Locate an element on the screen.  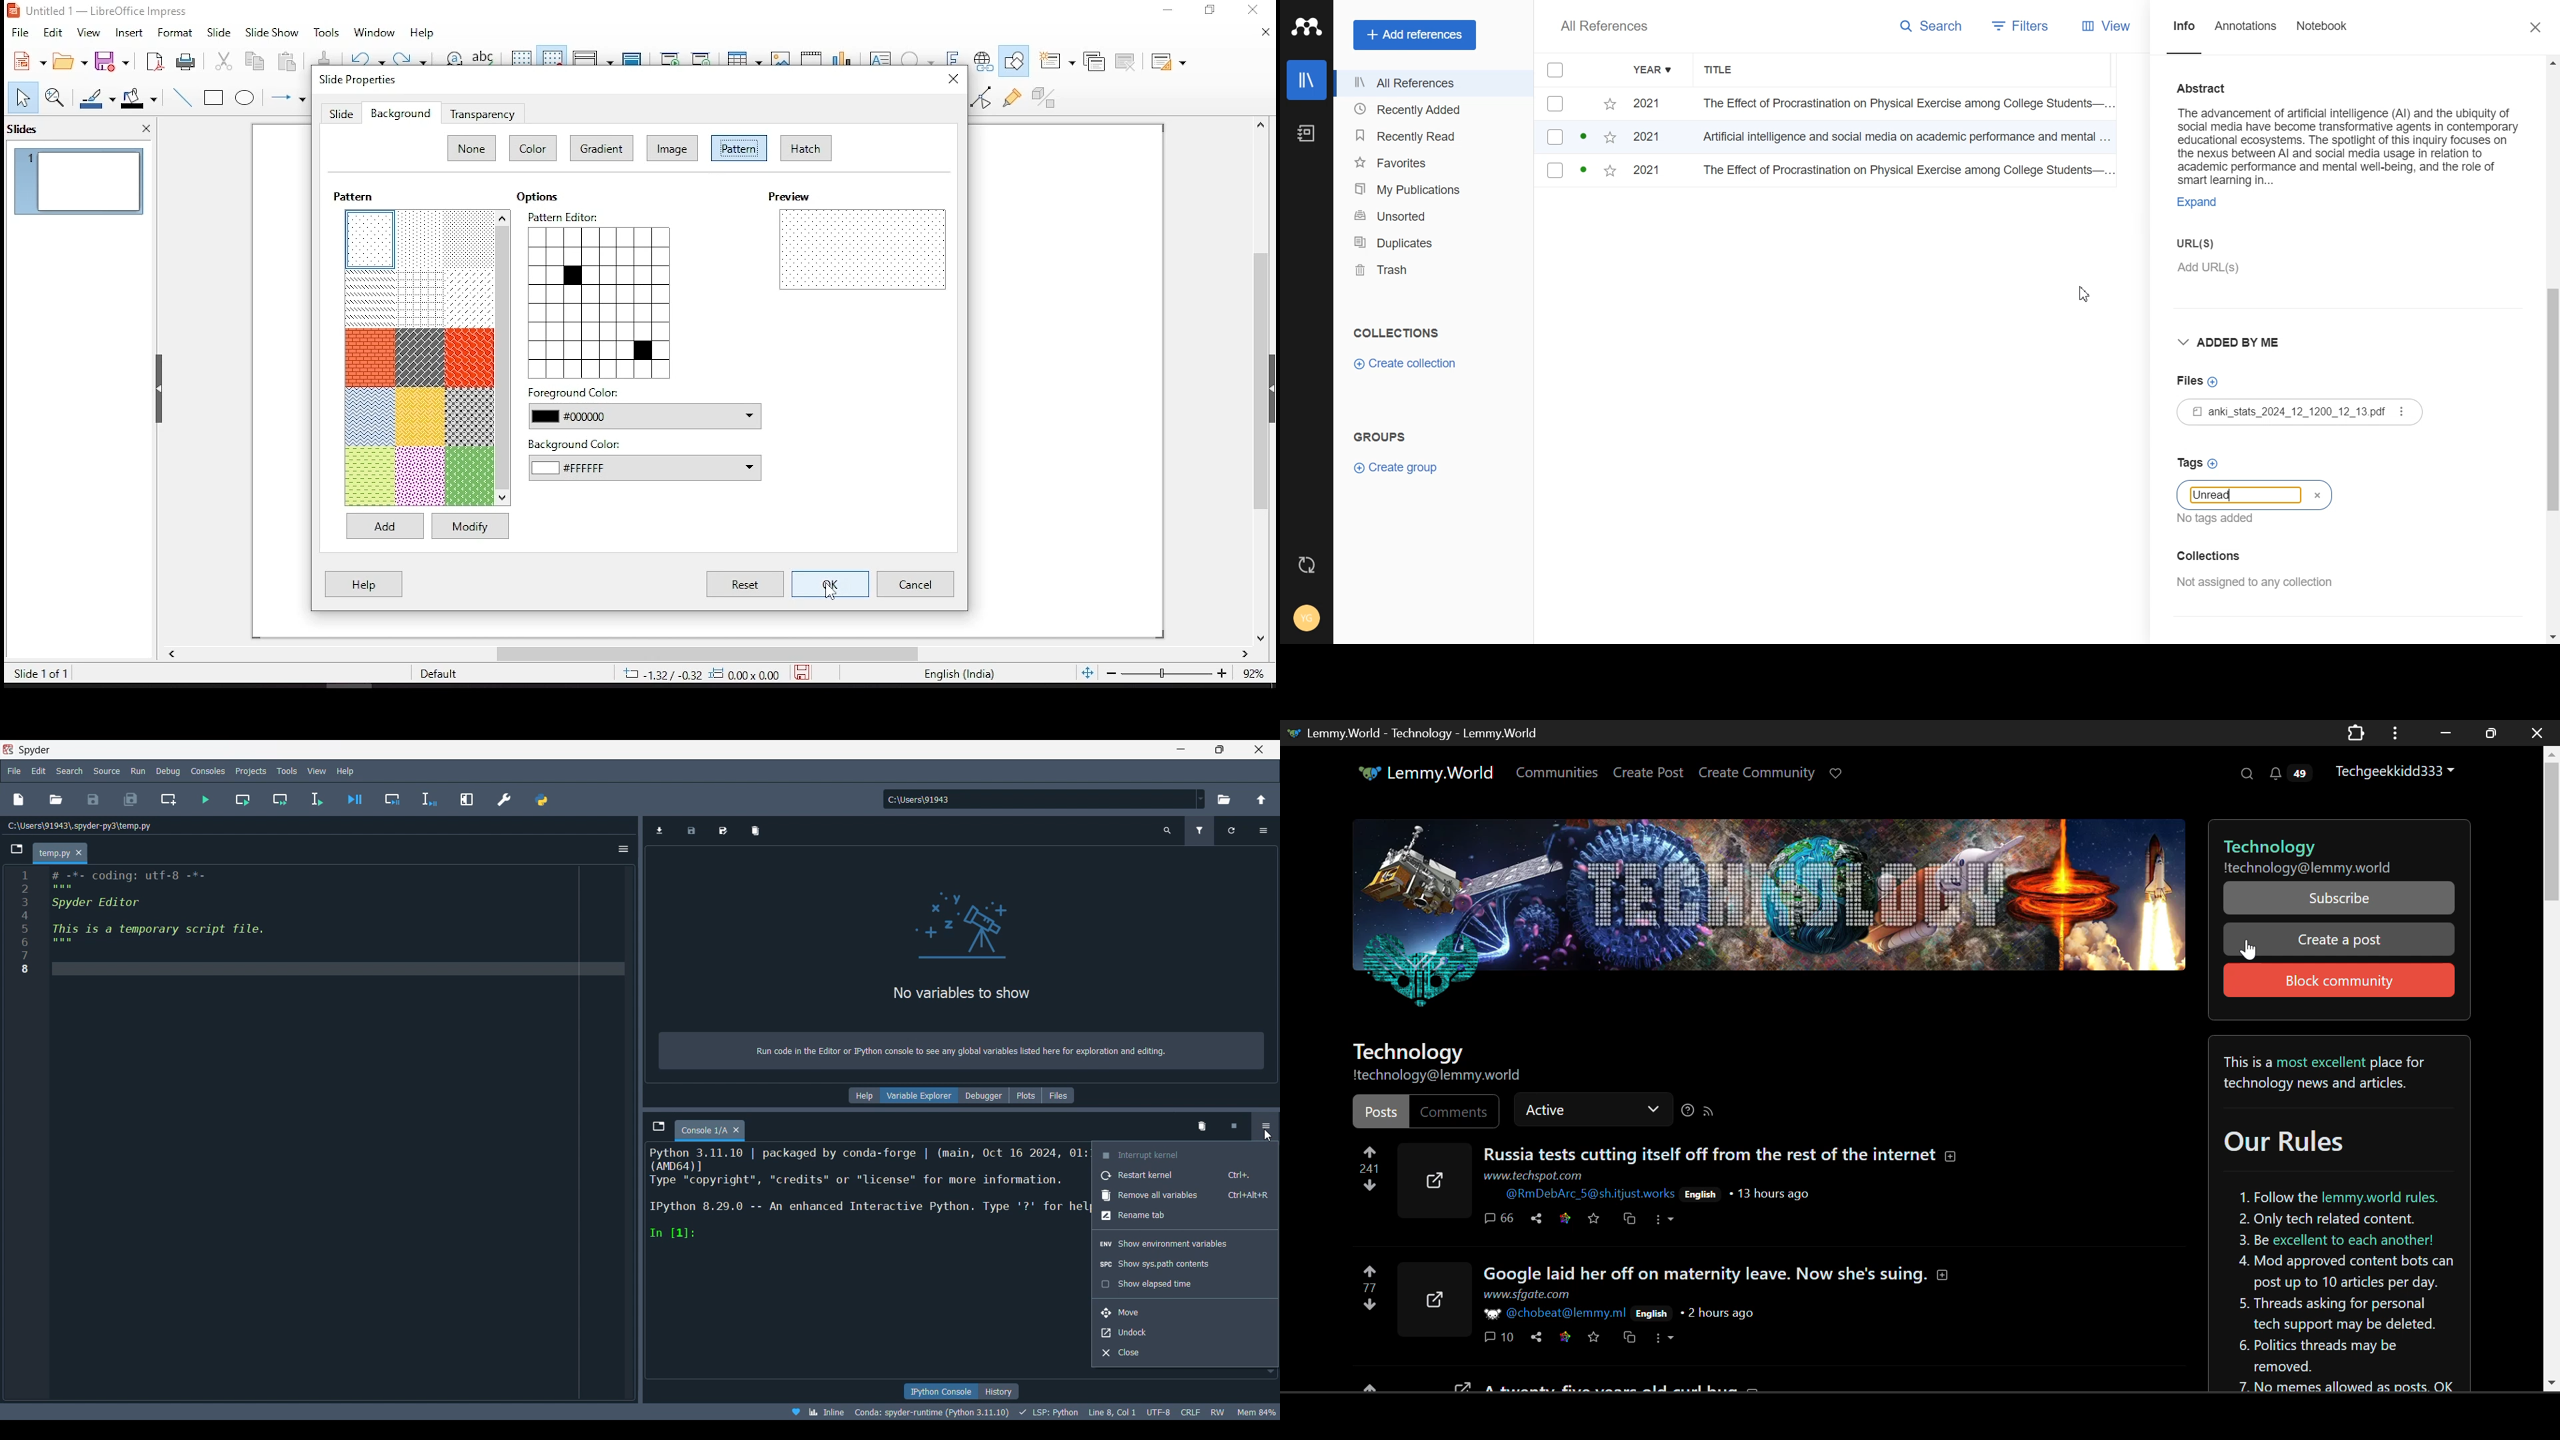
Create Post Page Link is located at coordinates (1649, 771).